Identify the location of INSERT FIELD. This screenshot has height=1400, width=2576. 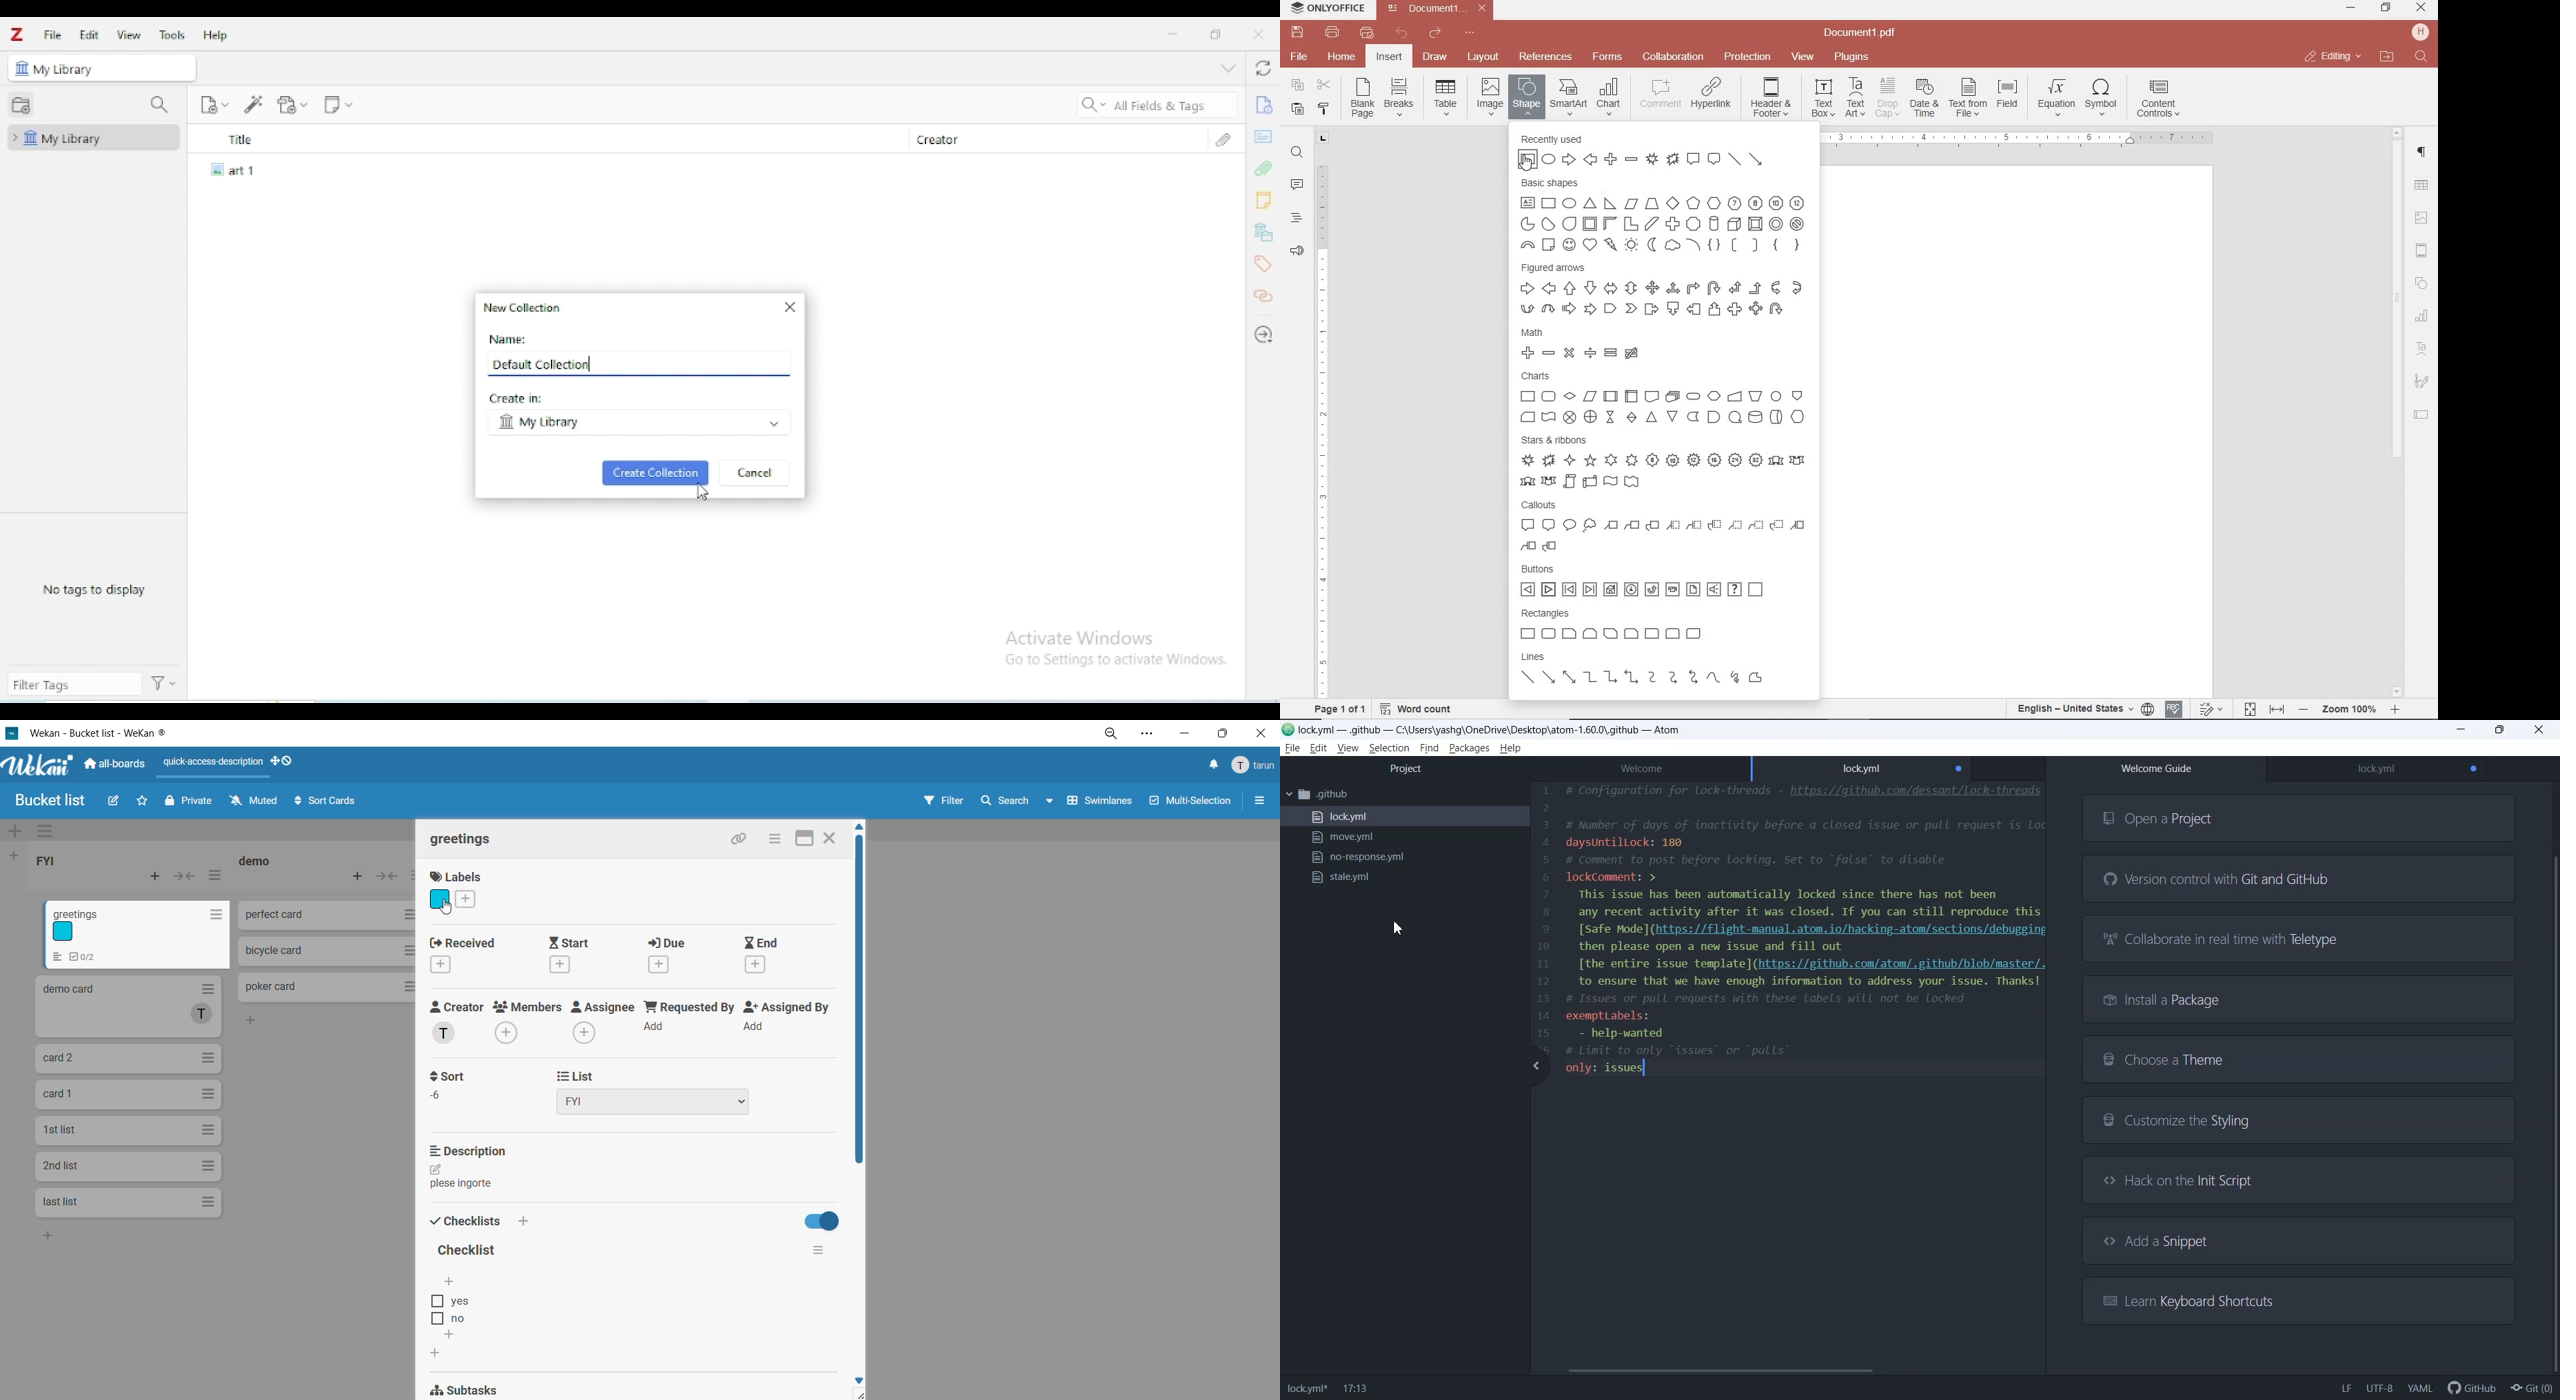
(2009, 94).